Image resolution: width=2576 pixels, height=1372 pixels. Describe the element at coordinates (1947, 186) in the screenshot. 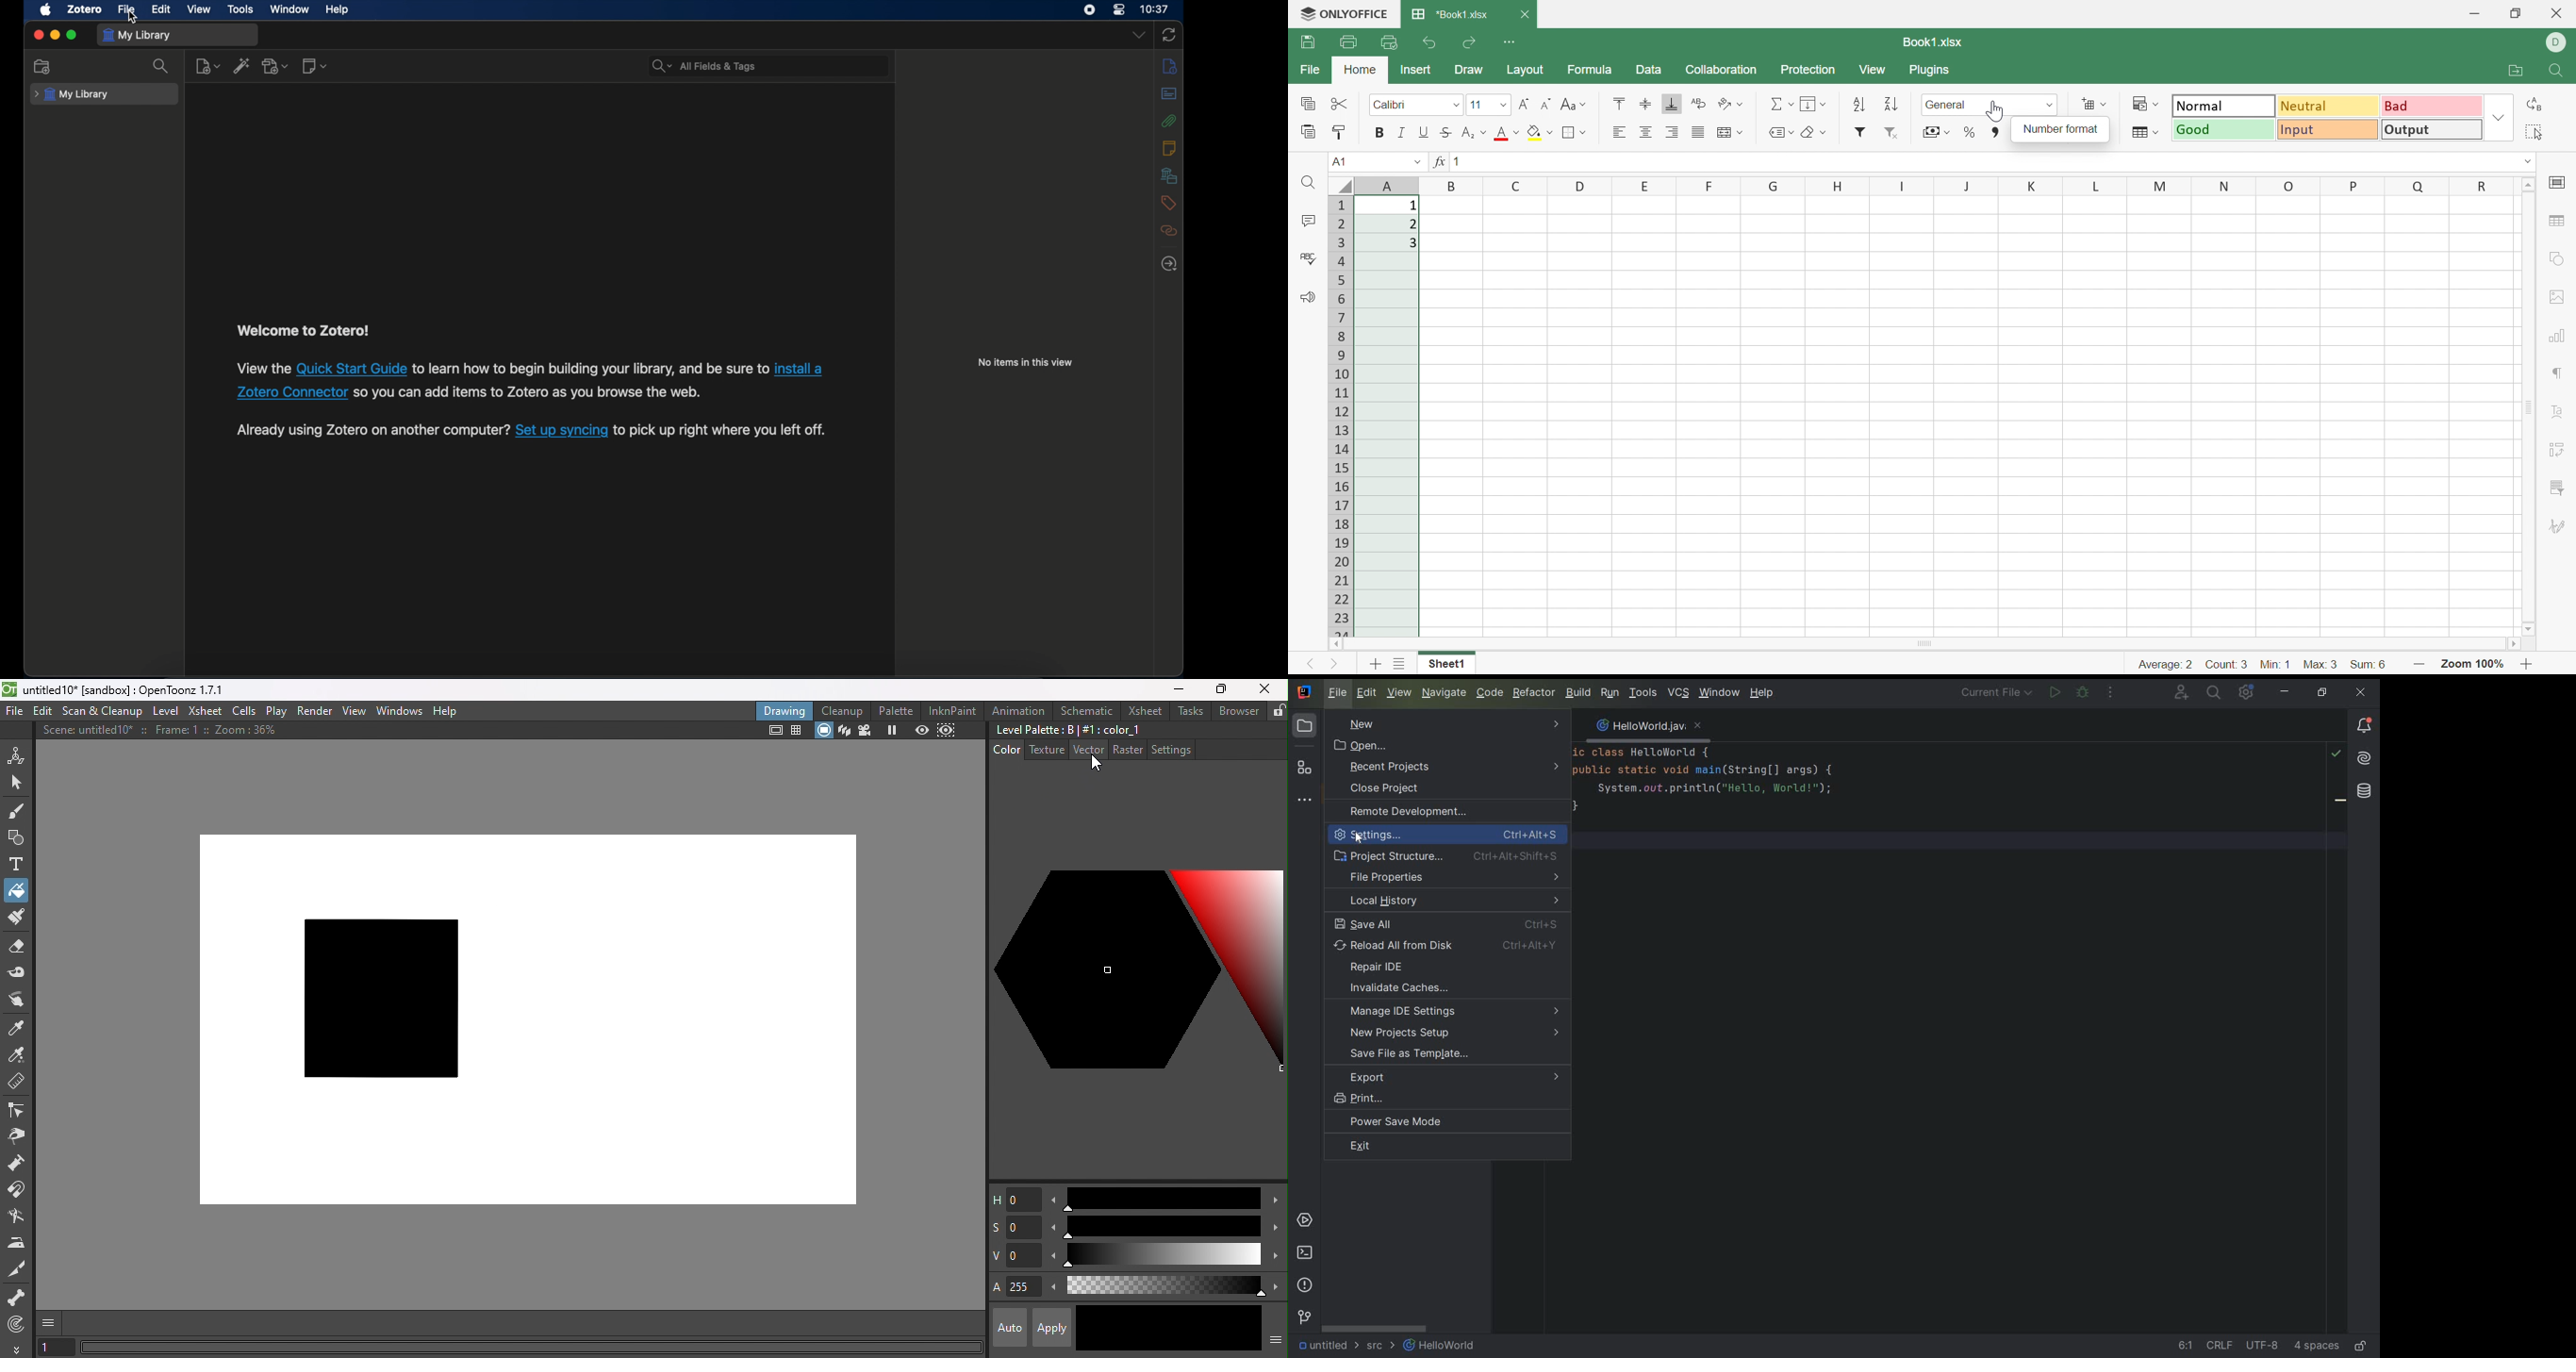

I see `Column names` at that location.